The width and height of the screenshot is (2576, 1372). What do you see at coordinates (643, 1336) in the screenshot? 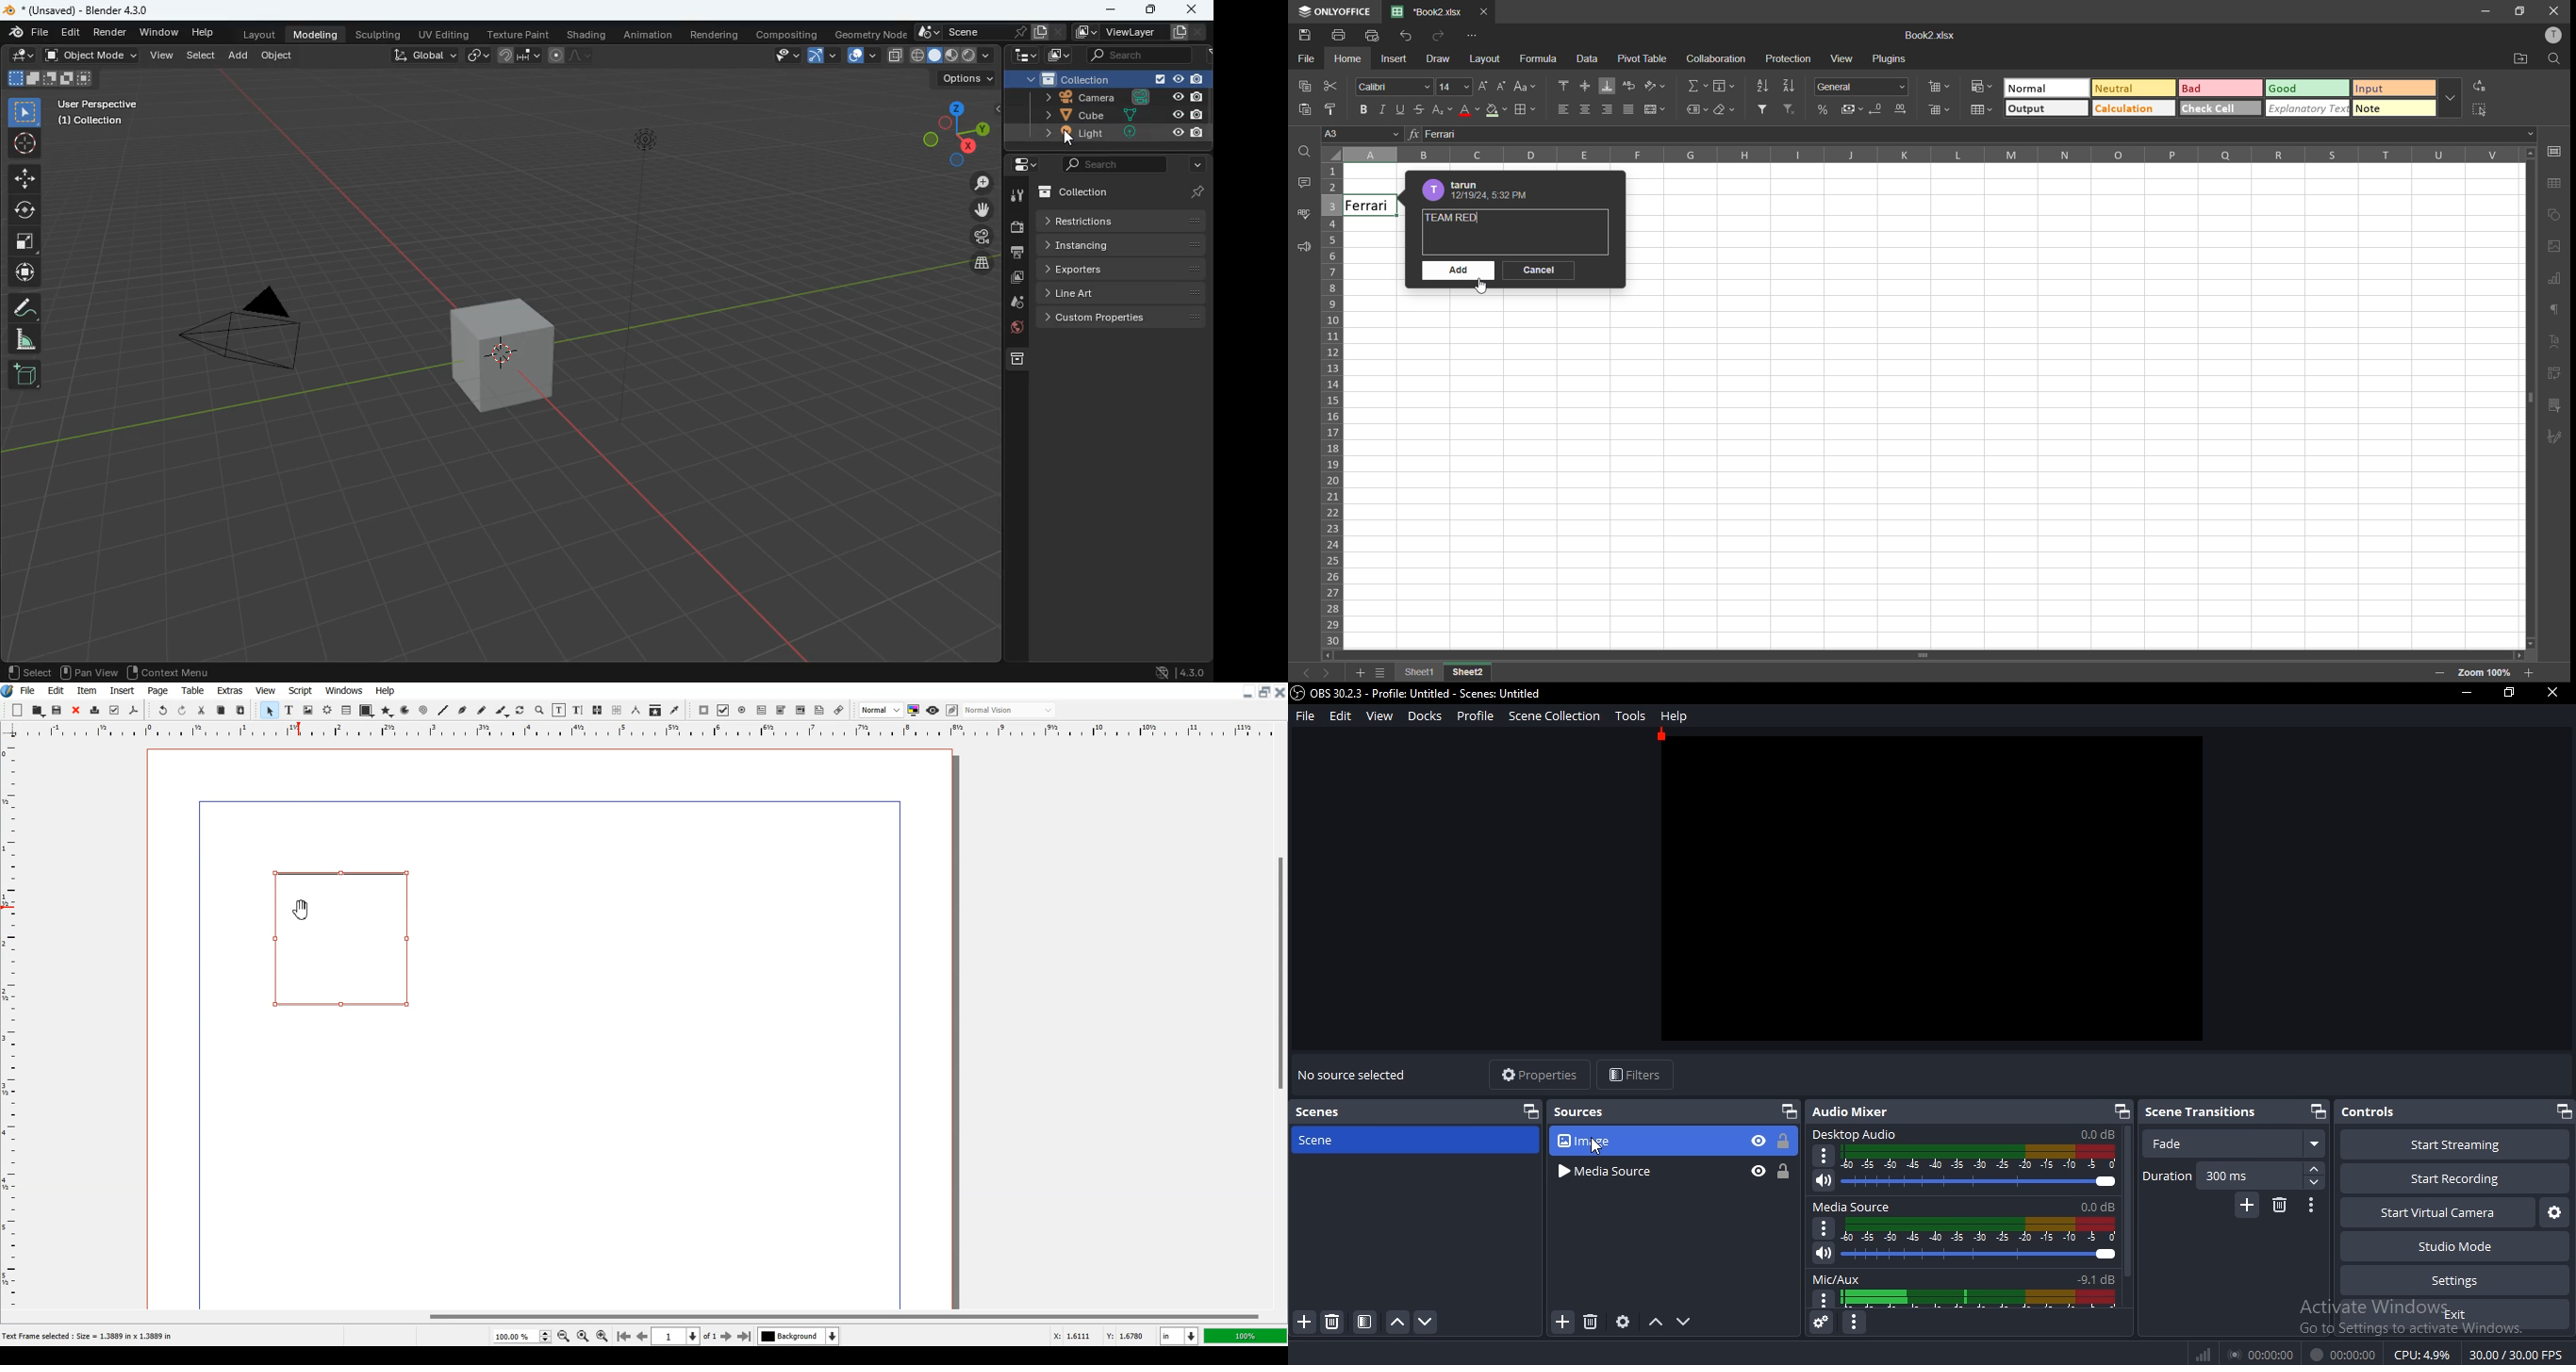
I see `Go to previous Page` at bounding box center [643, 1336].